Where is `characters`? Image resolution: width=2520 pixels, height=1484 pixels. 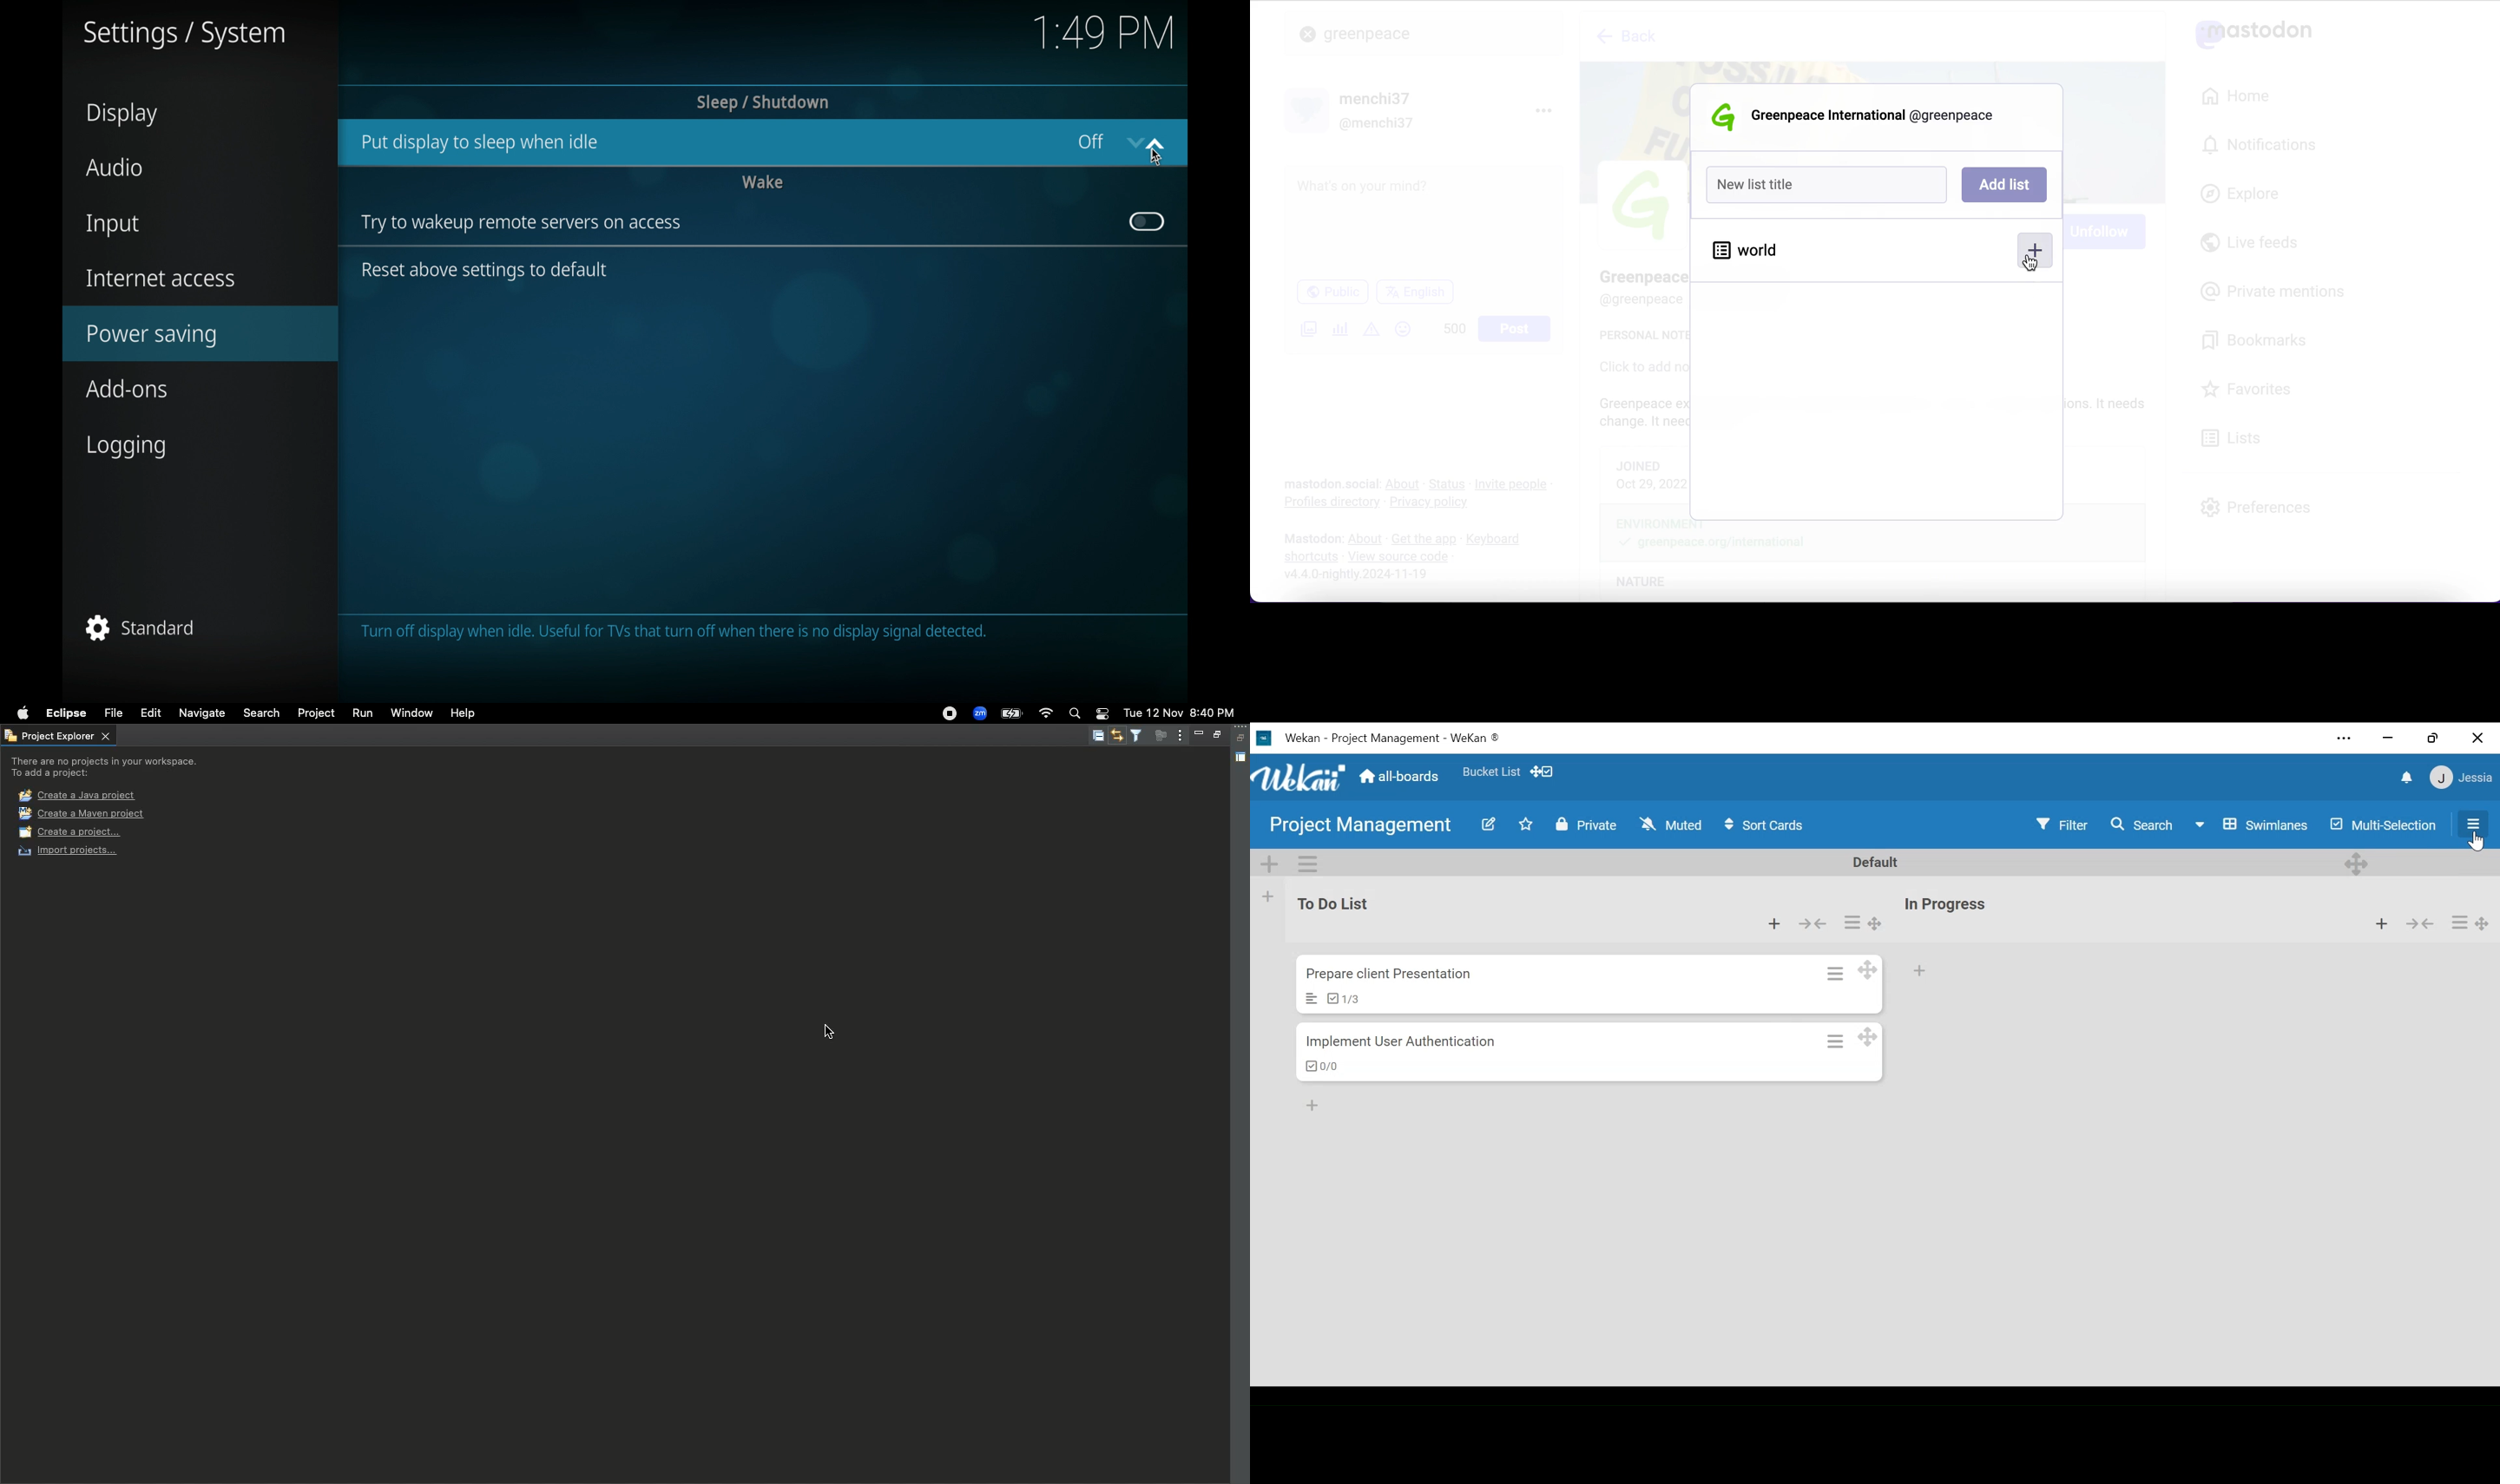 characters is located at coordinates (1455, 331).